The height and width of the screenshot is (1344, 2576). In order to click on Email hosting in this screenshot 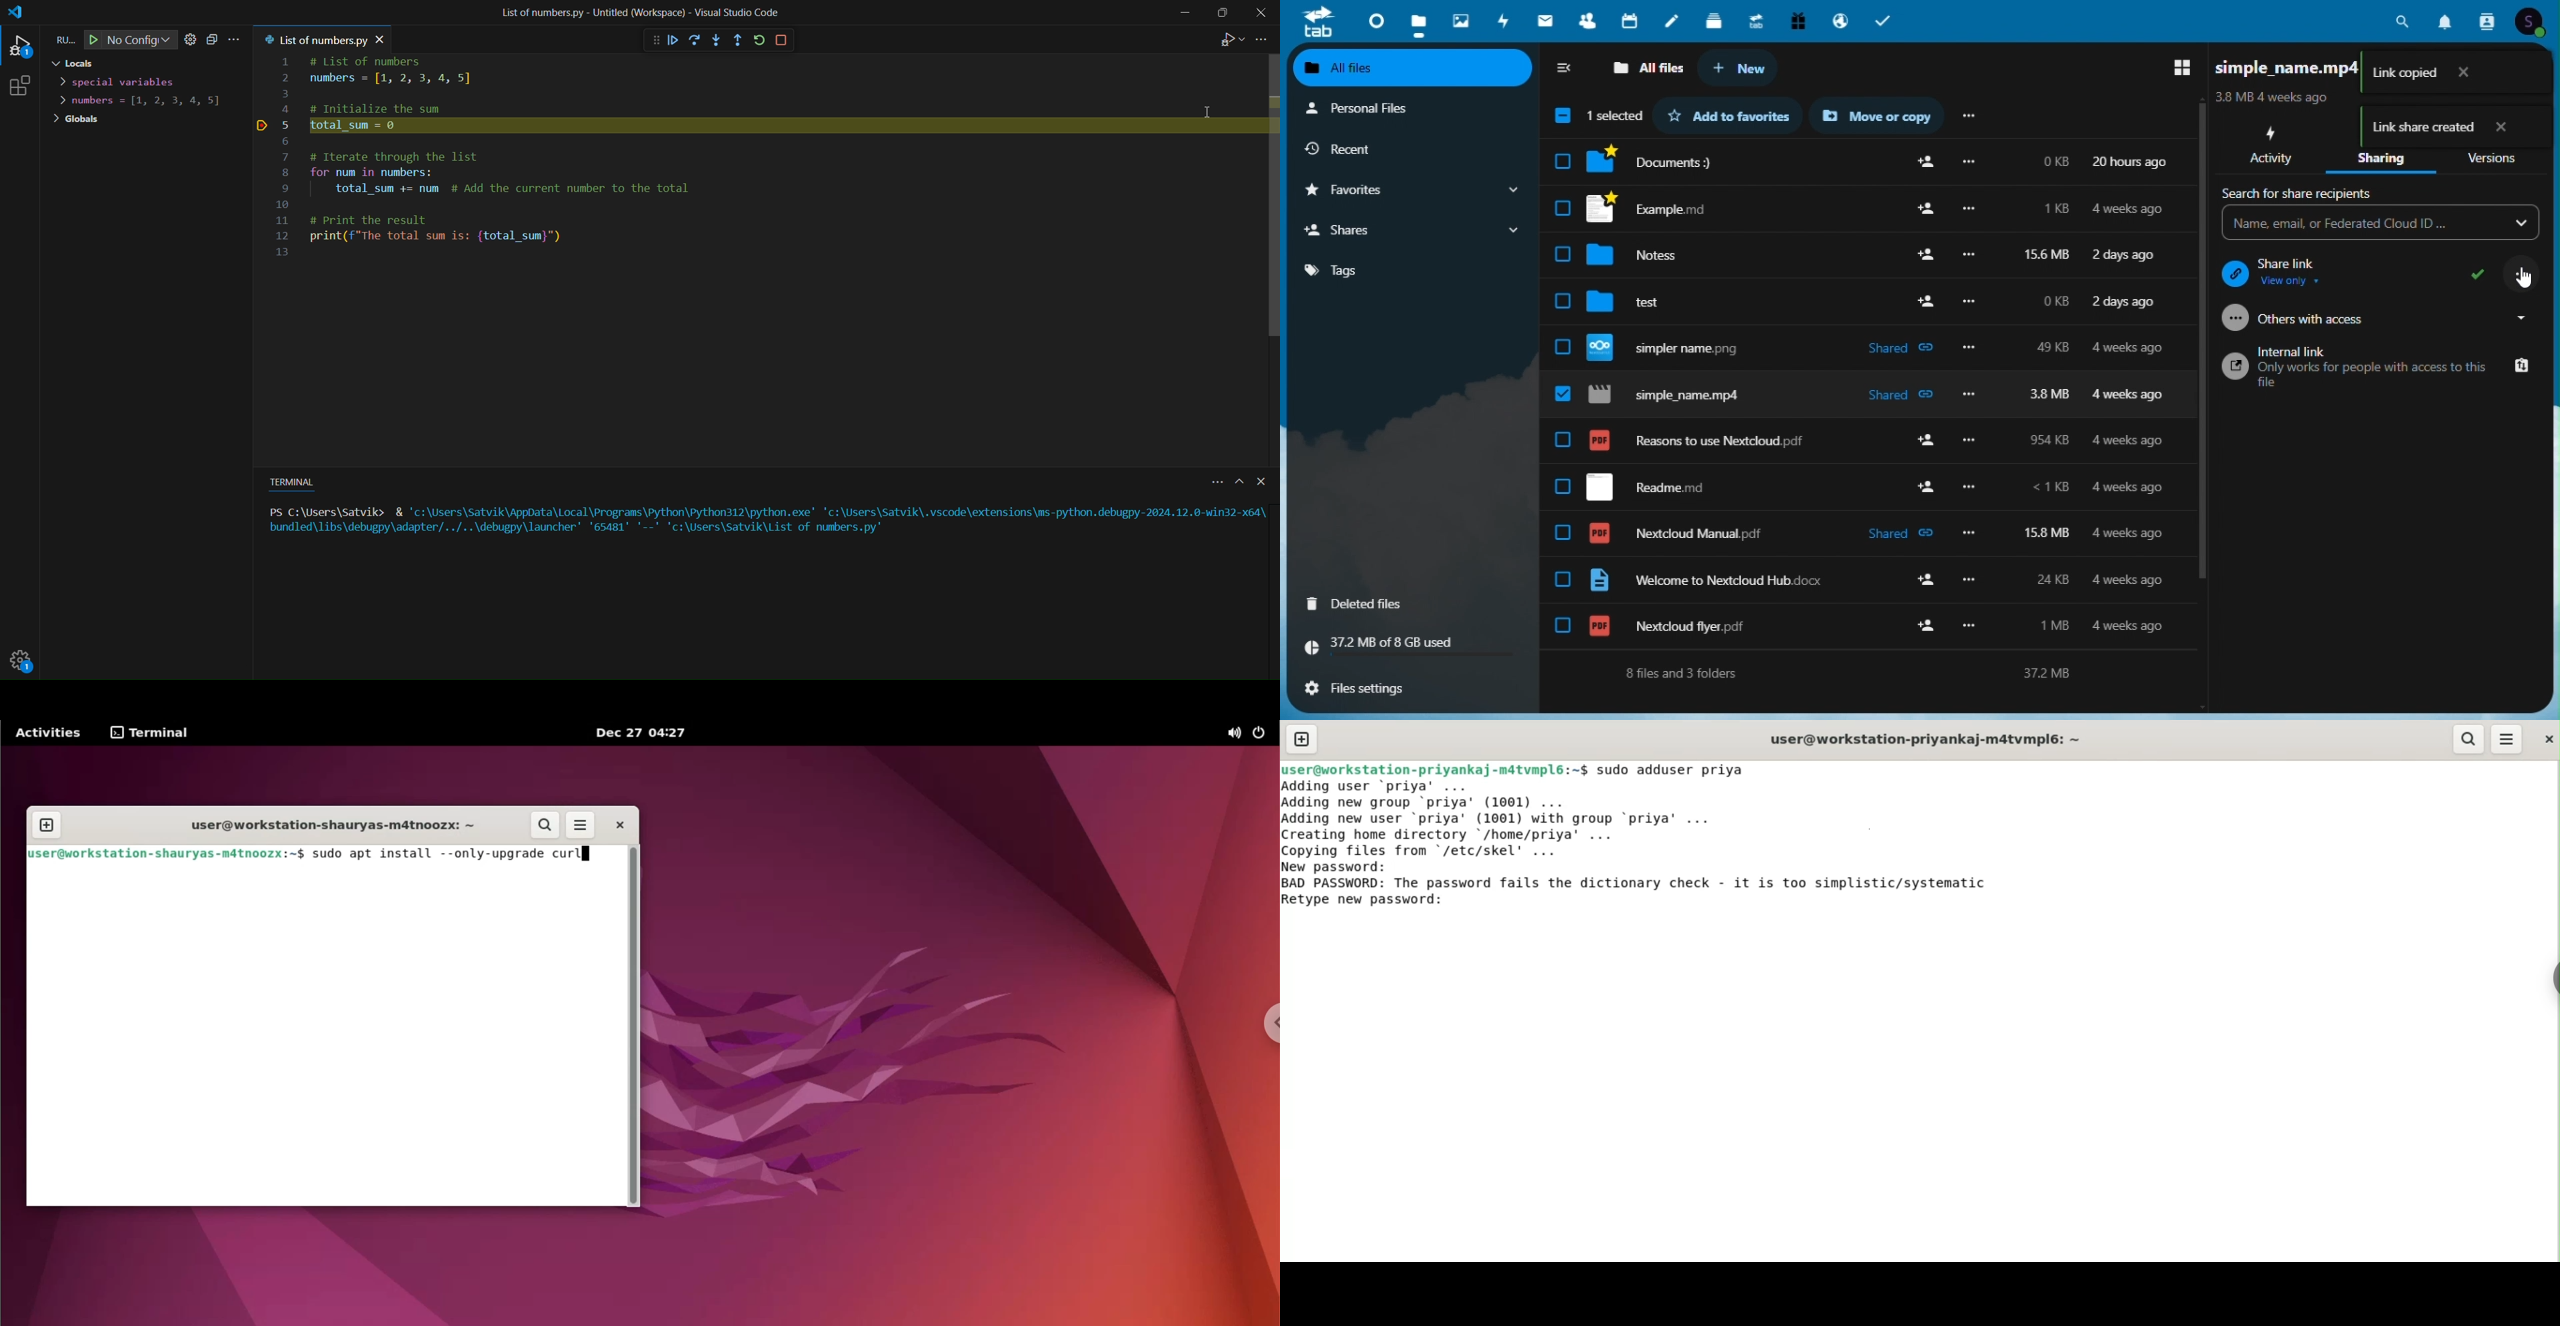, I will do `click(1839, 20)`.